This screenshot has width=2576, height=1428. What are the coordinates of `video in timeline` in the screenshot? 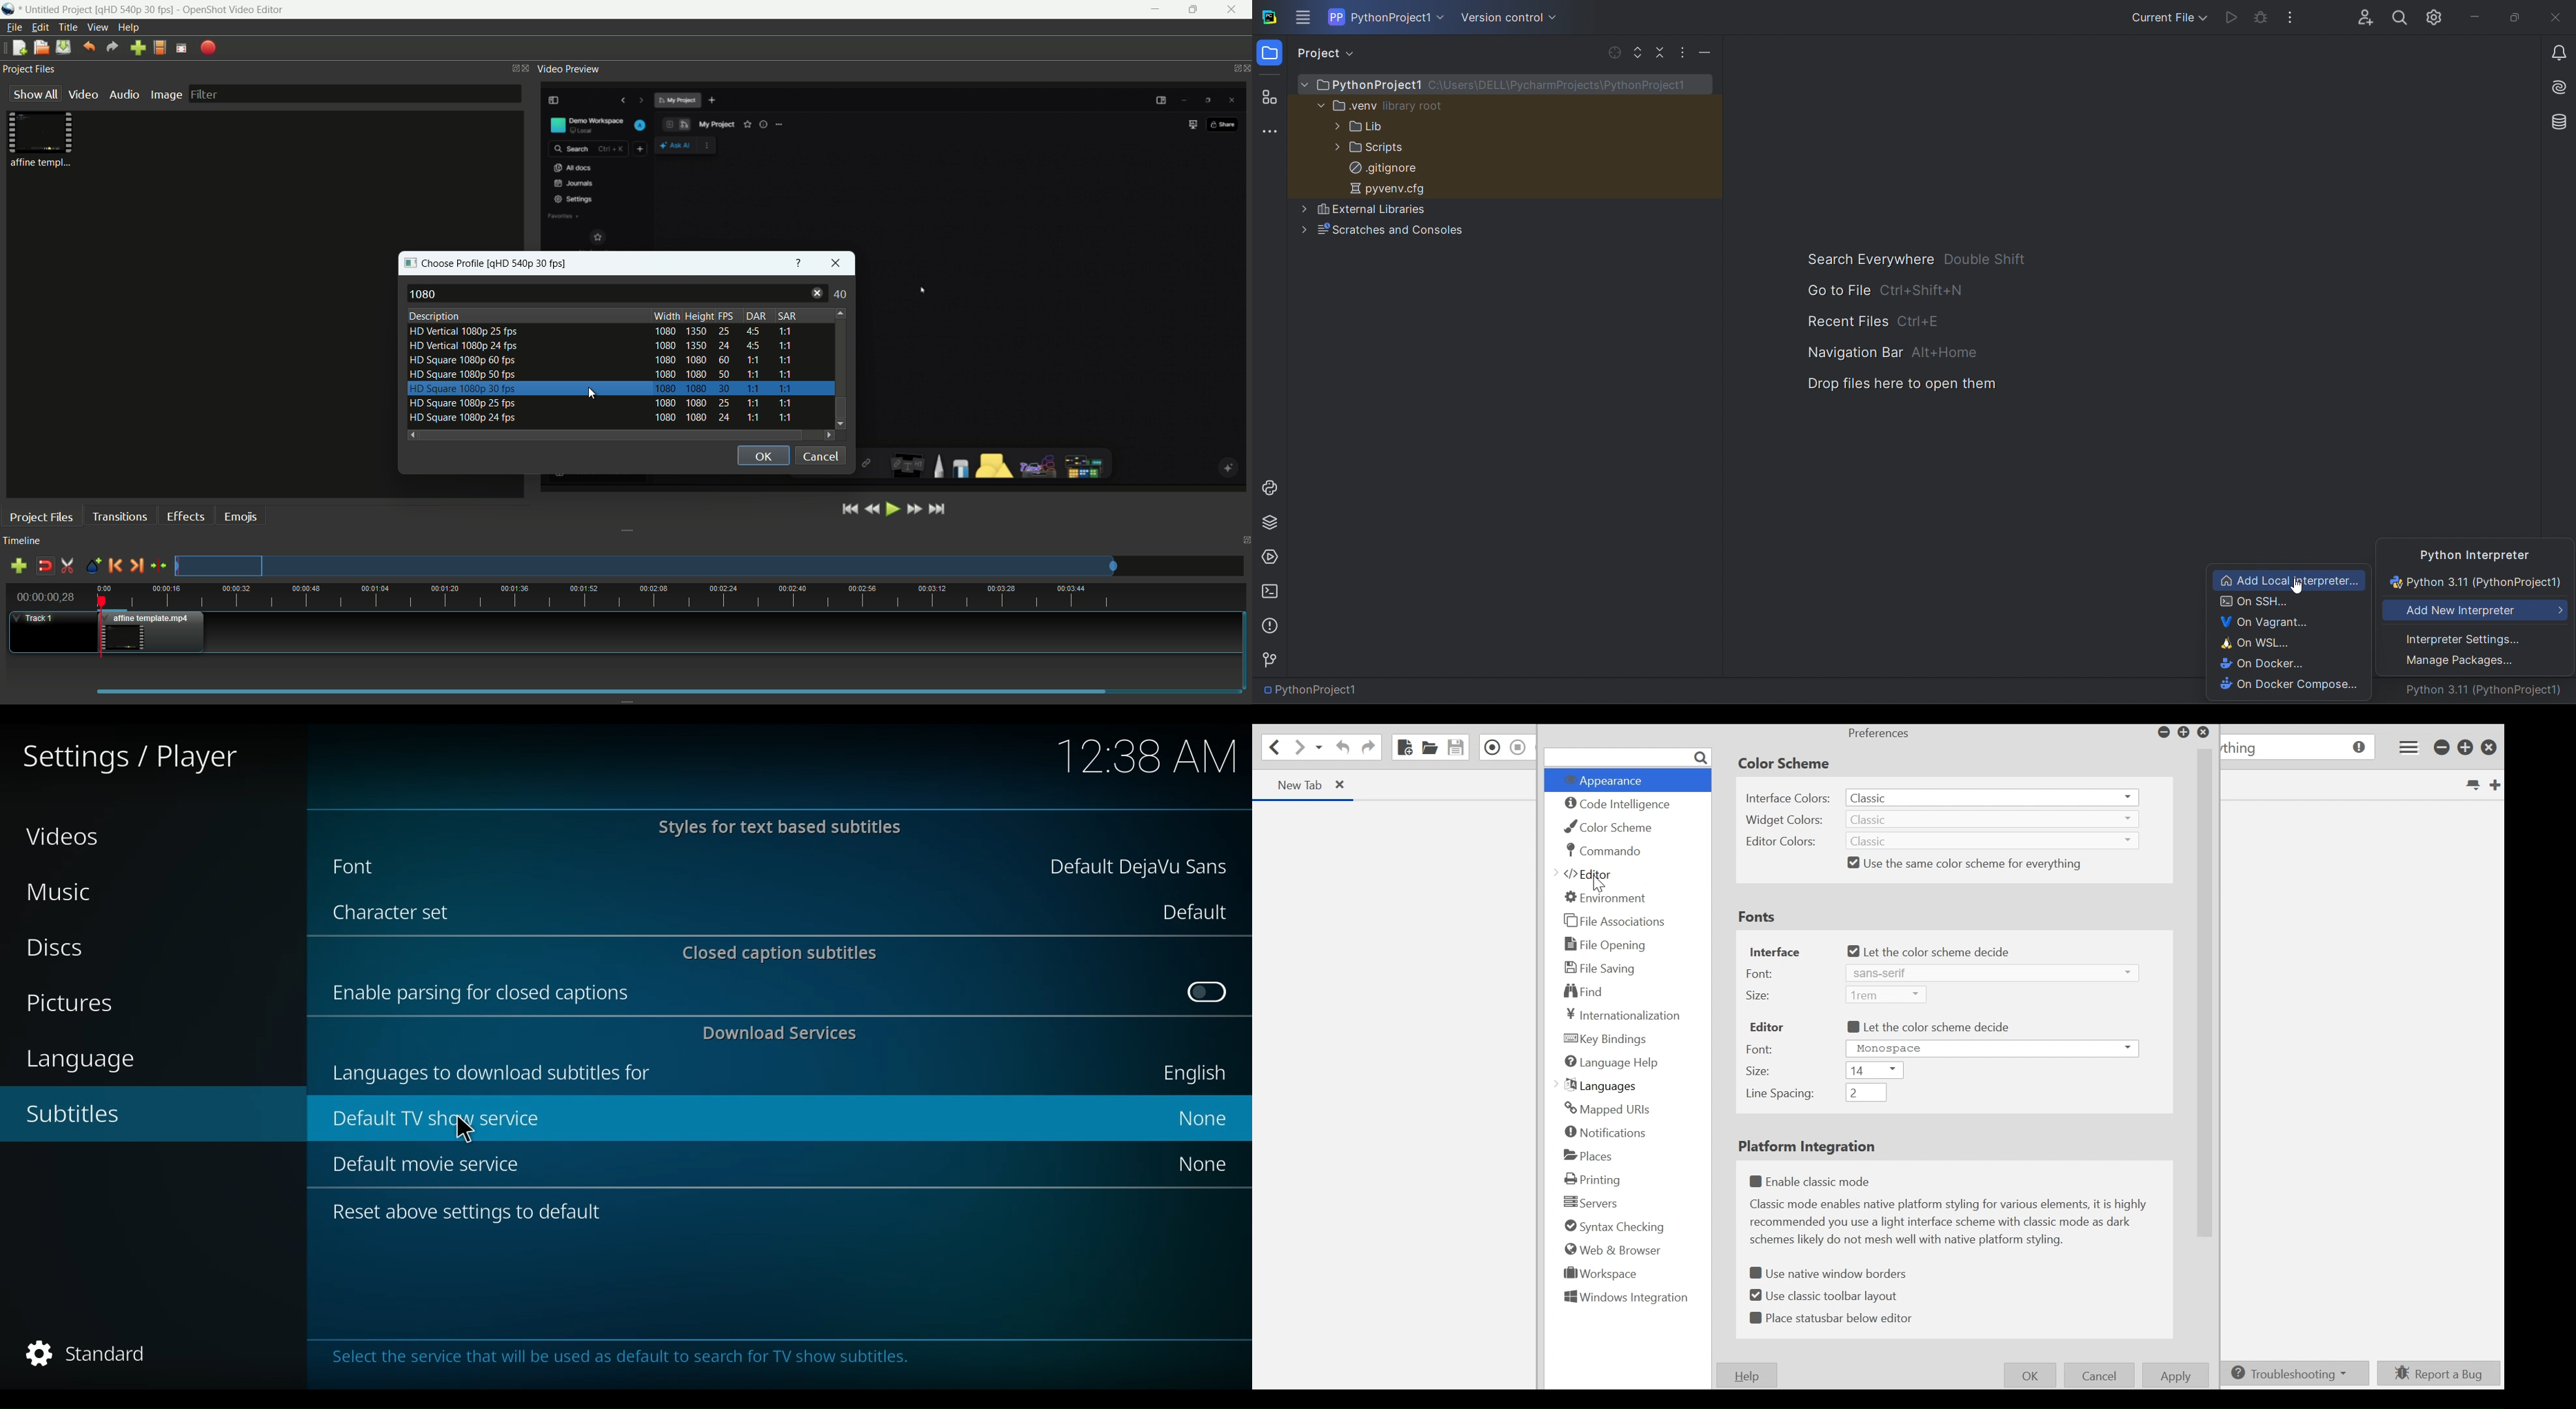 It's located at (155, 632).